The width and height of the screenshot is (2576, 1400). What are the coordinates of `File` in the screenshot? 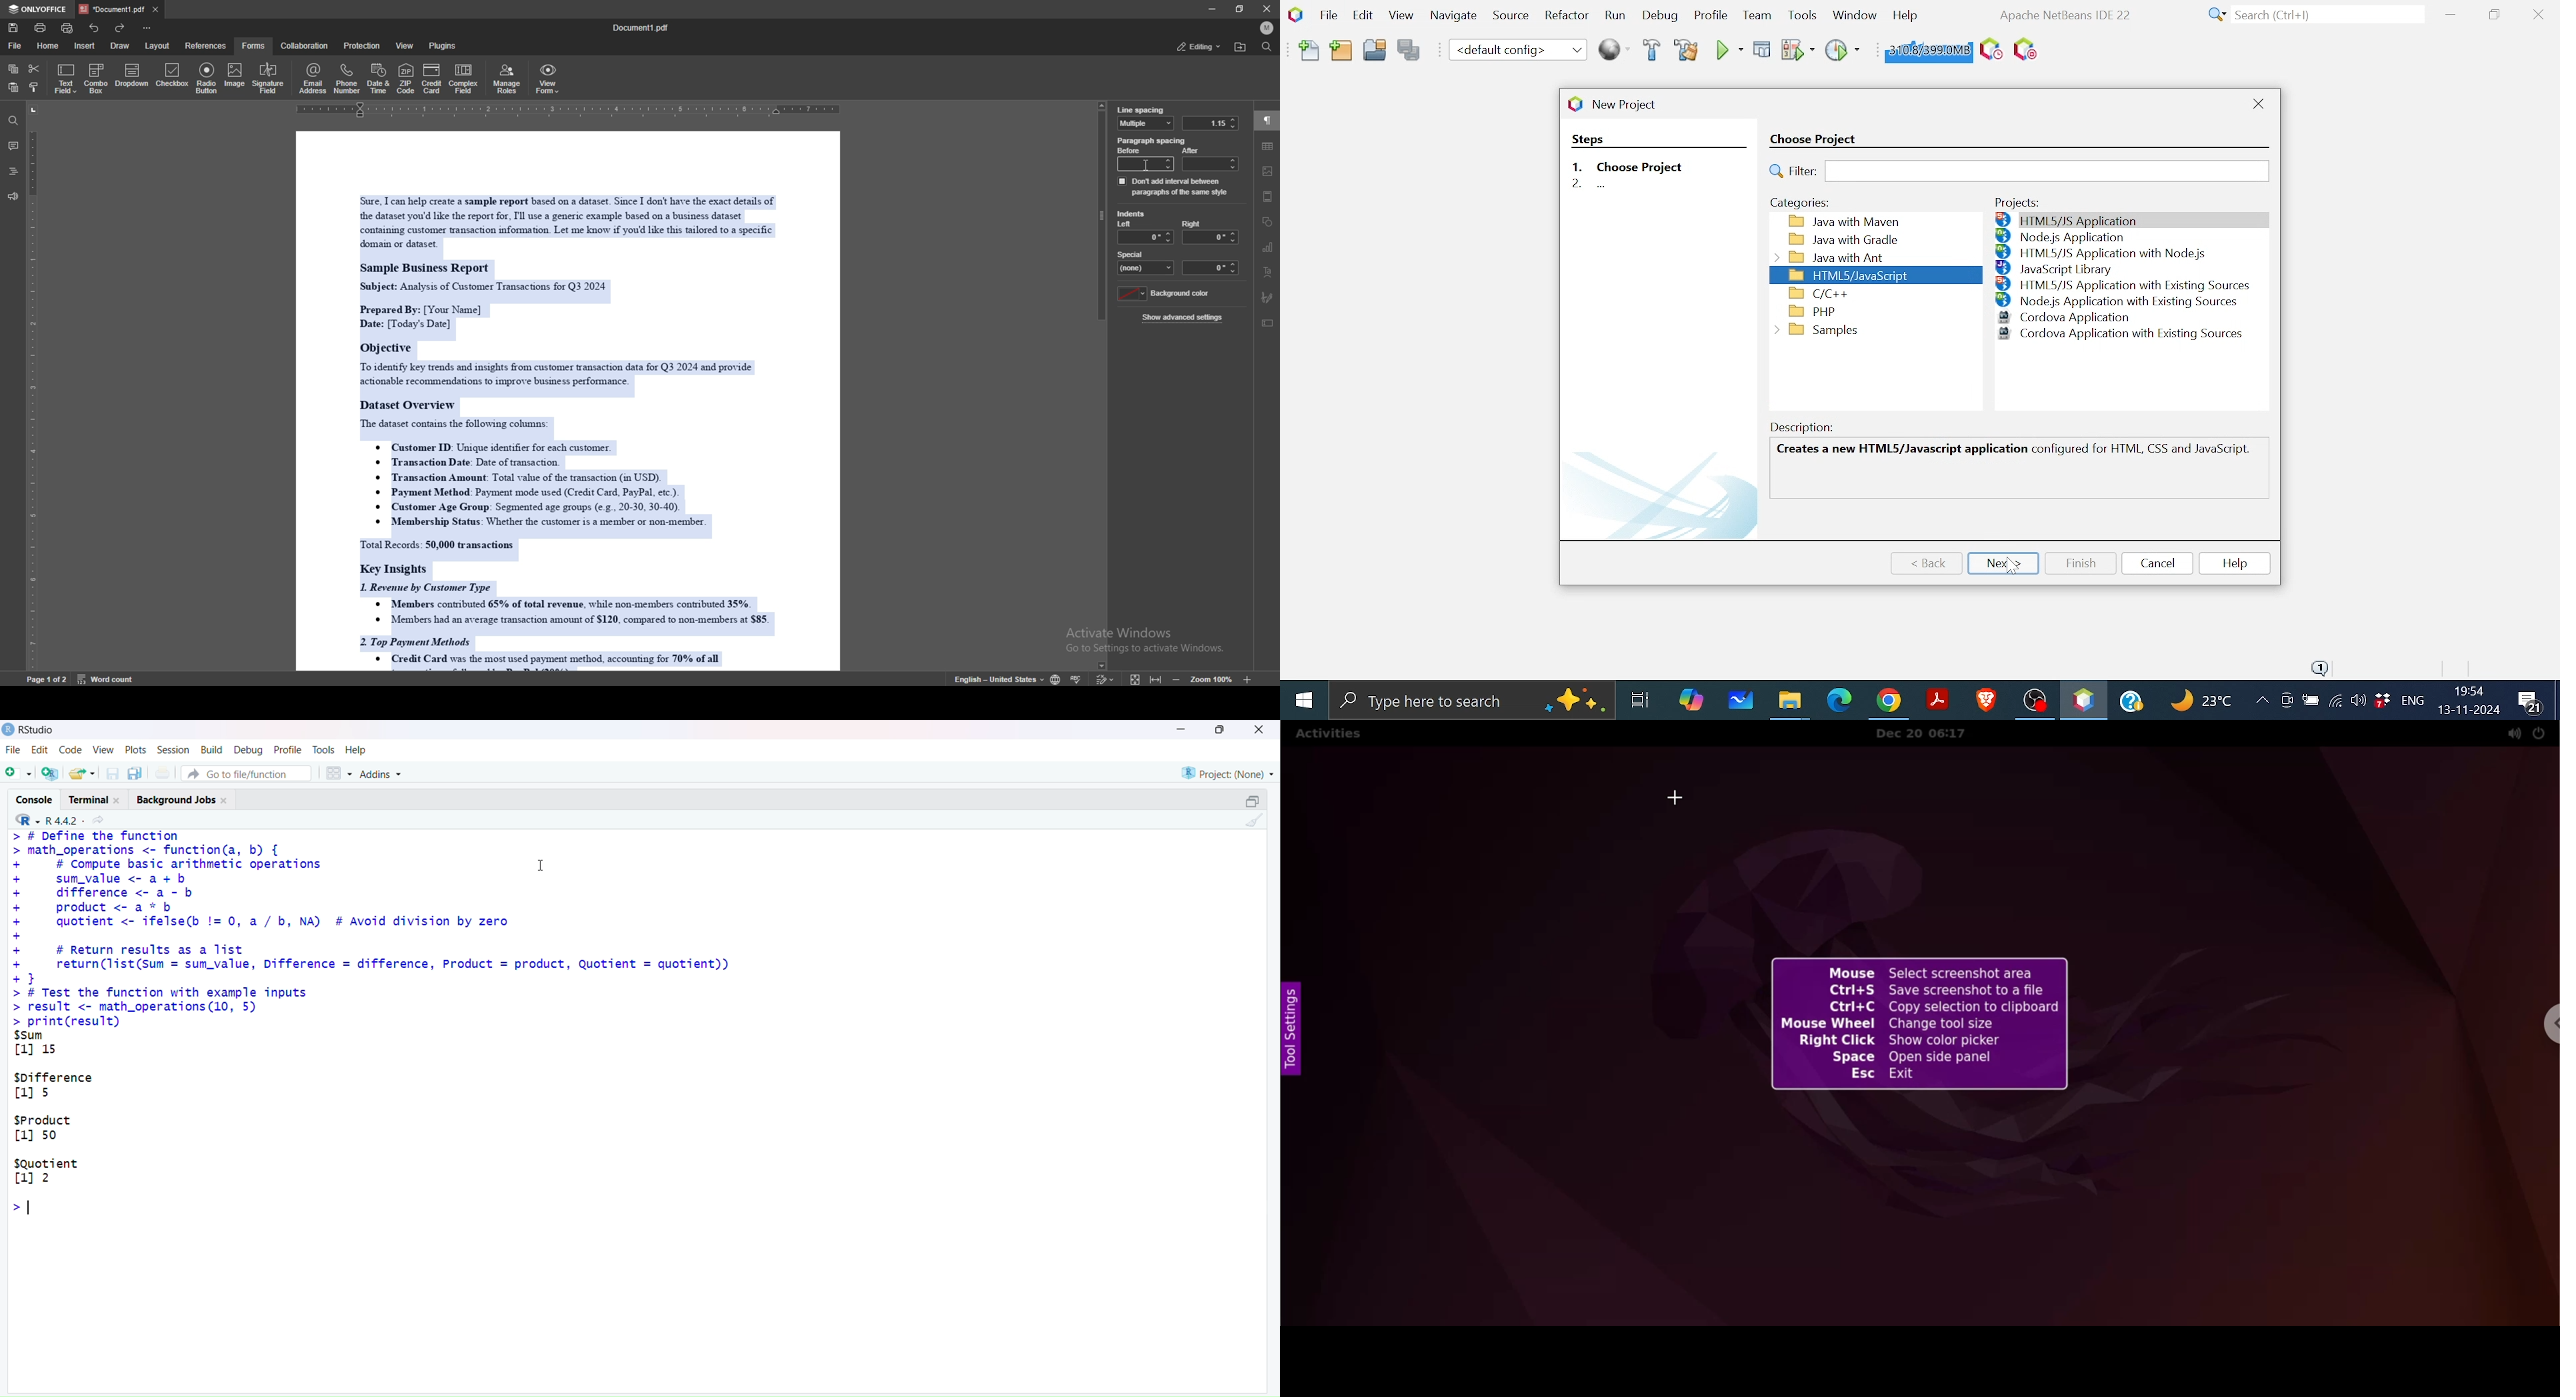 It's located at (11, 751).